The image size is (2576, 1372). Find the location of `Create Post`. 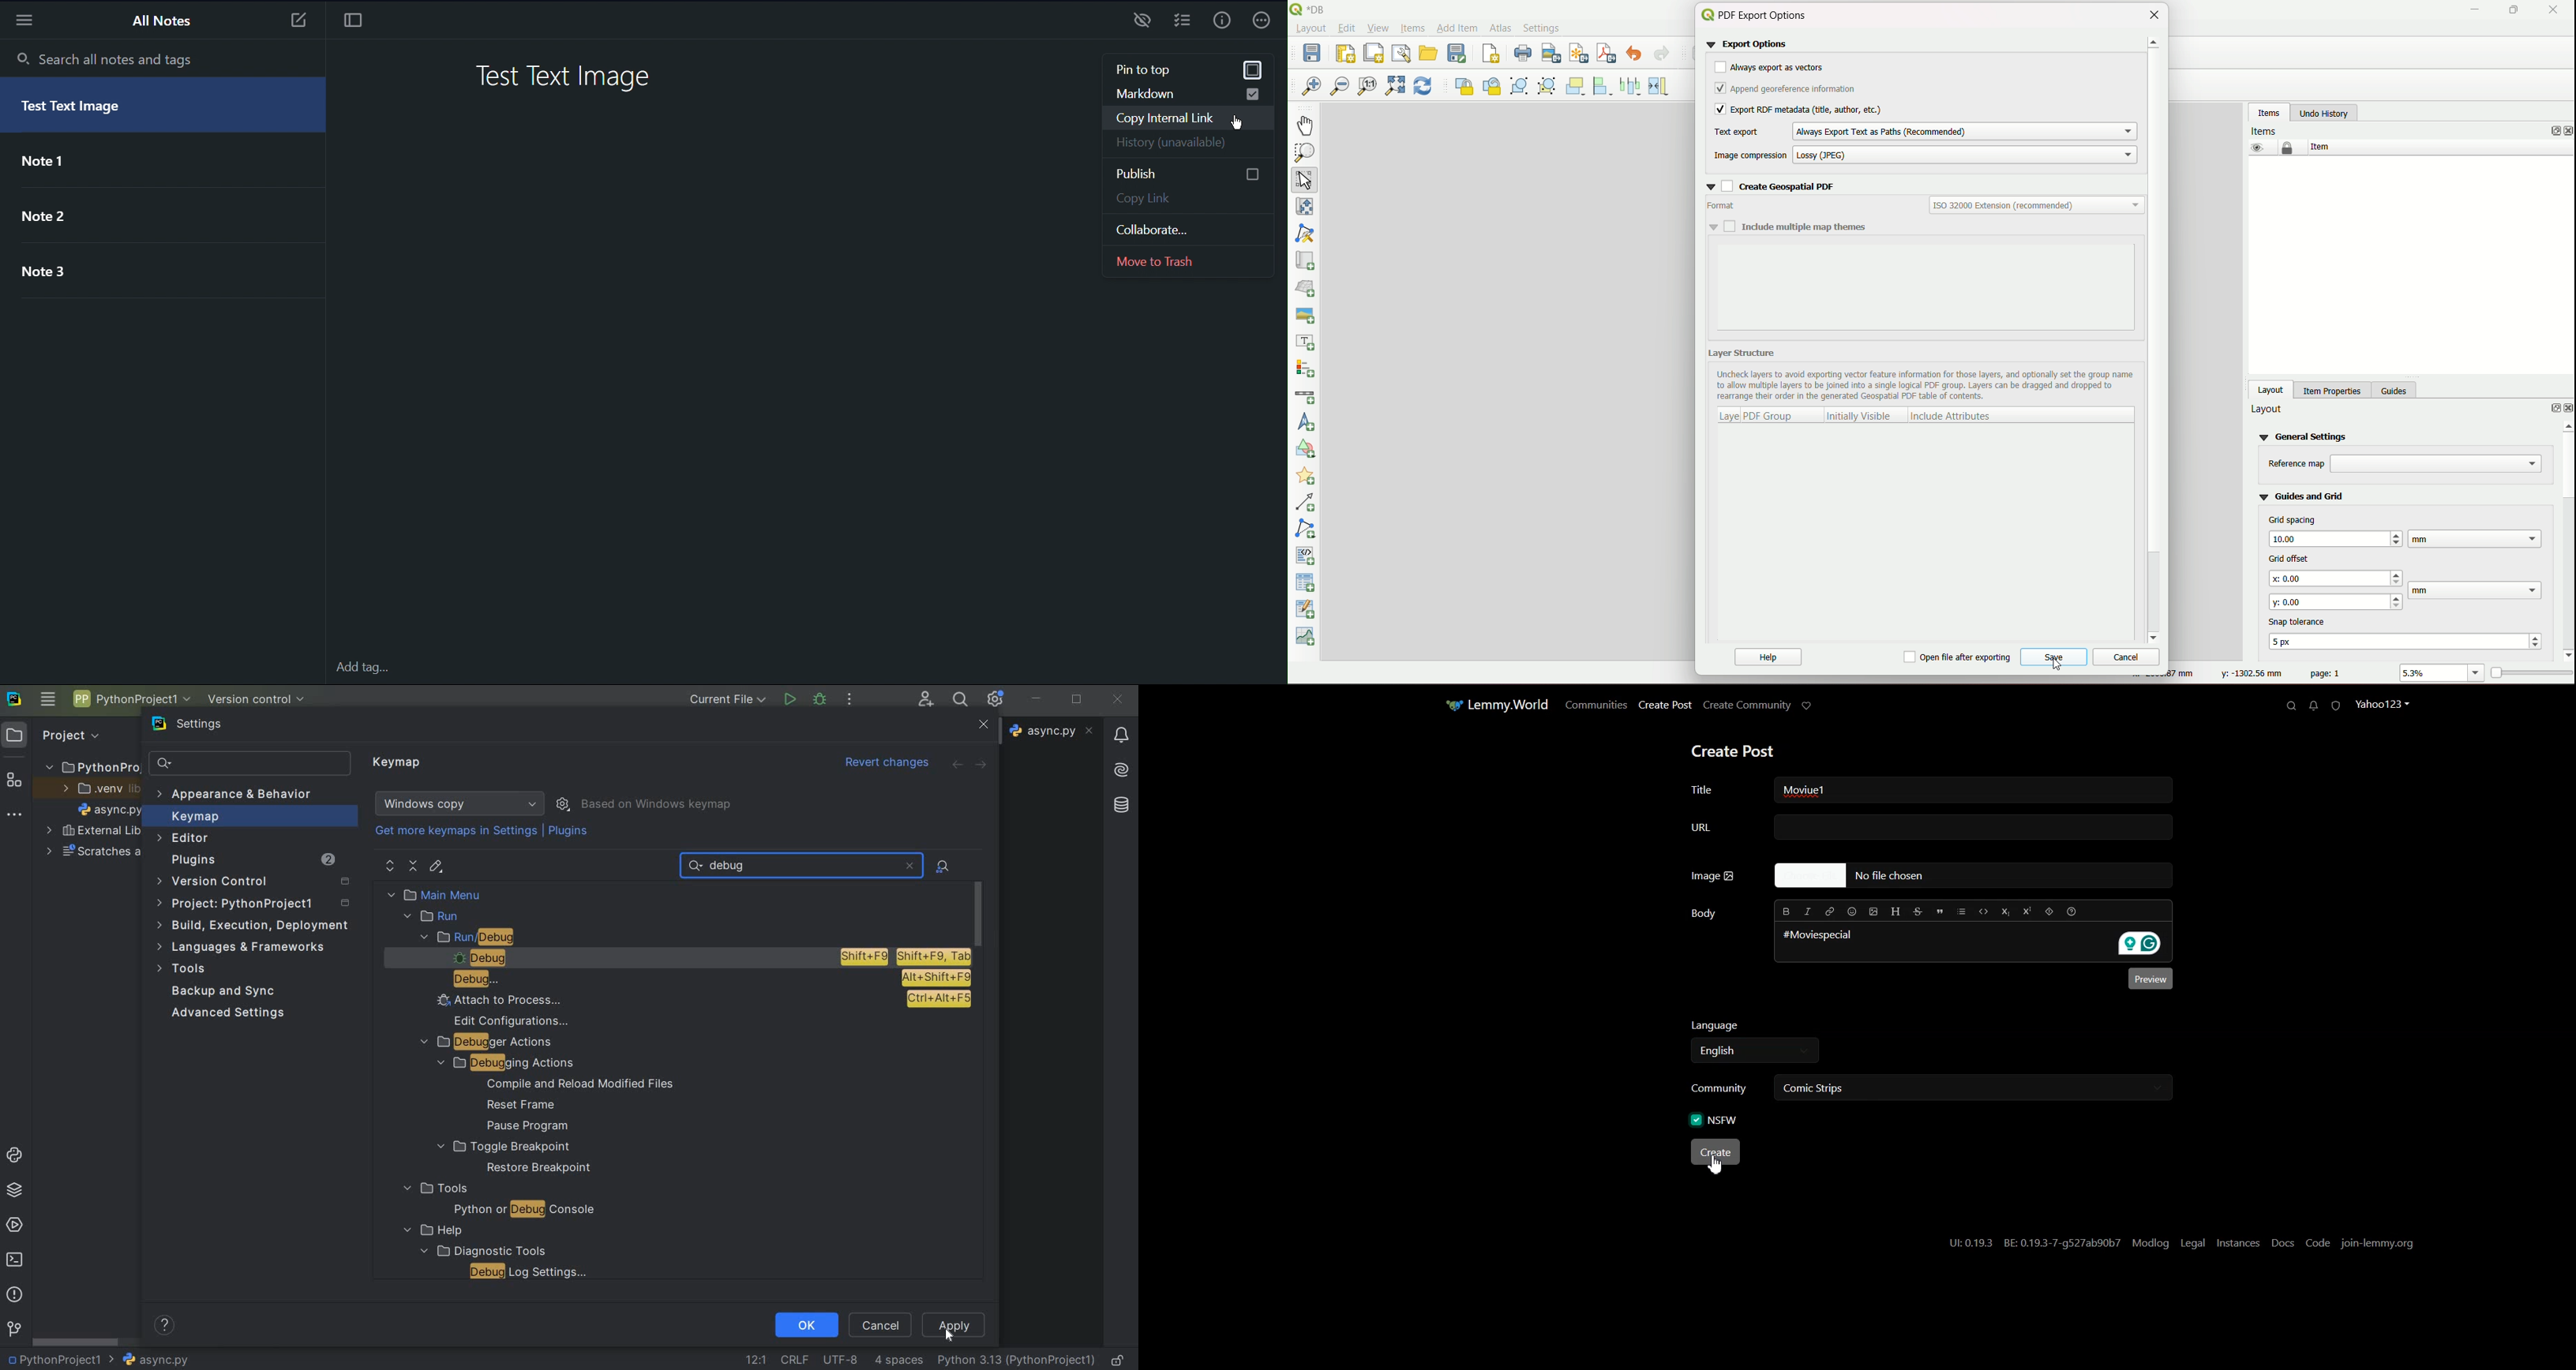

Create Post is located at coordinates (1735, 750).